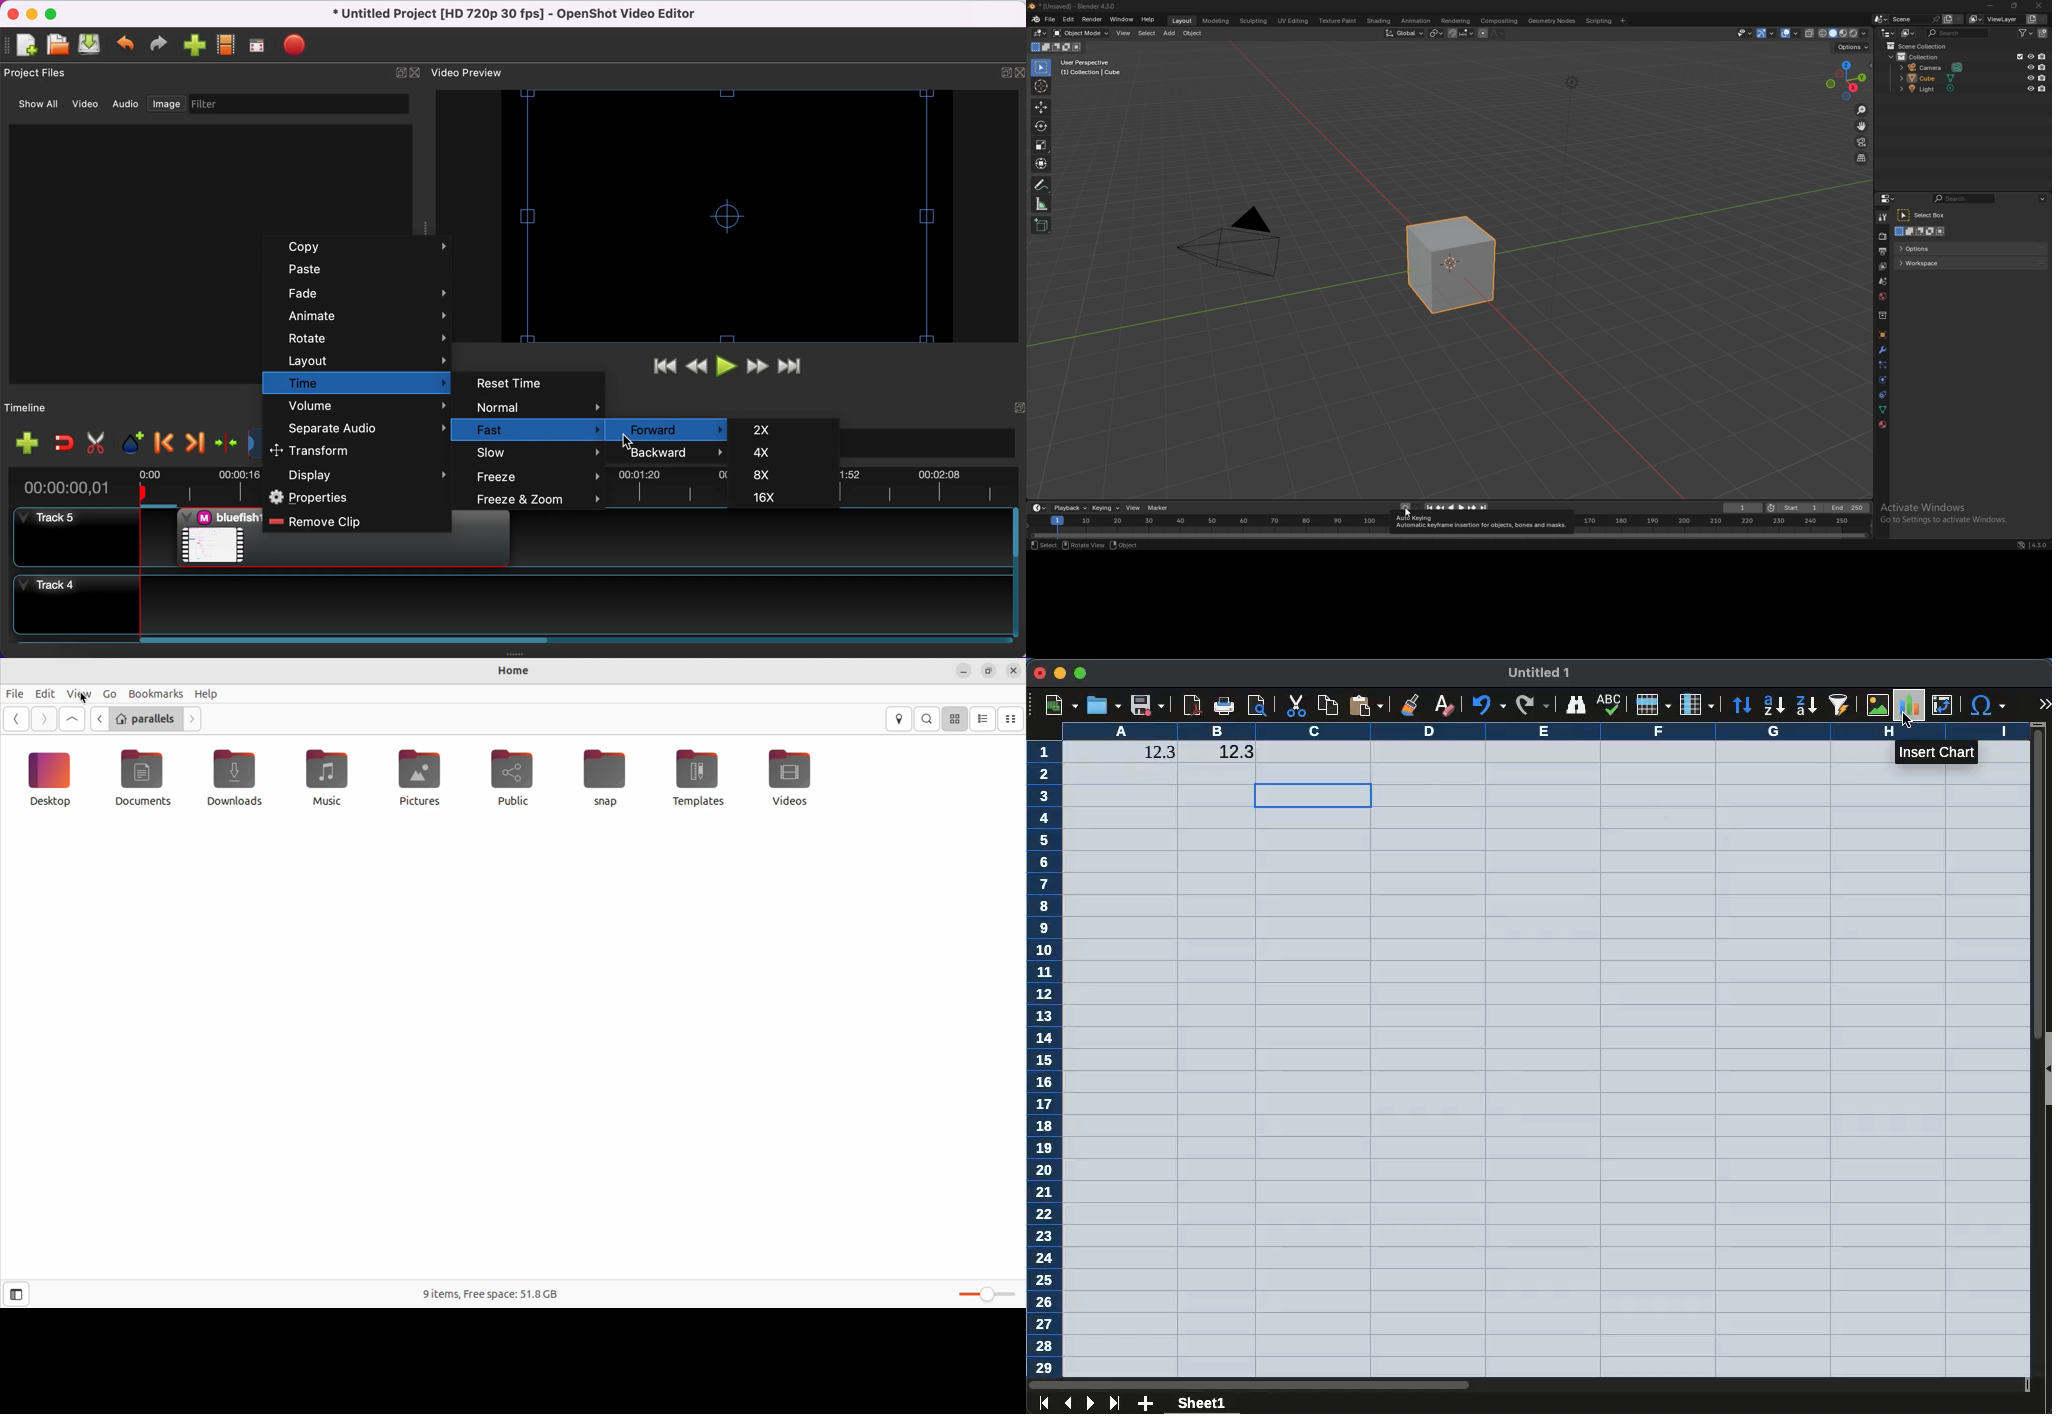 This screenshot has width=2072, height=1428. I want to click on close, so click(2039, 6).